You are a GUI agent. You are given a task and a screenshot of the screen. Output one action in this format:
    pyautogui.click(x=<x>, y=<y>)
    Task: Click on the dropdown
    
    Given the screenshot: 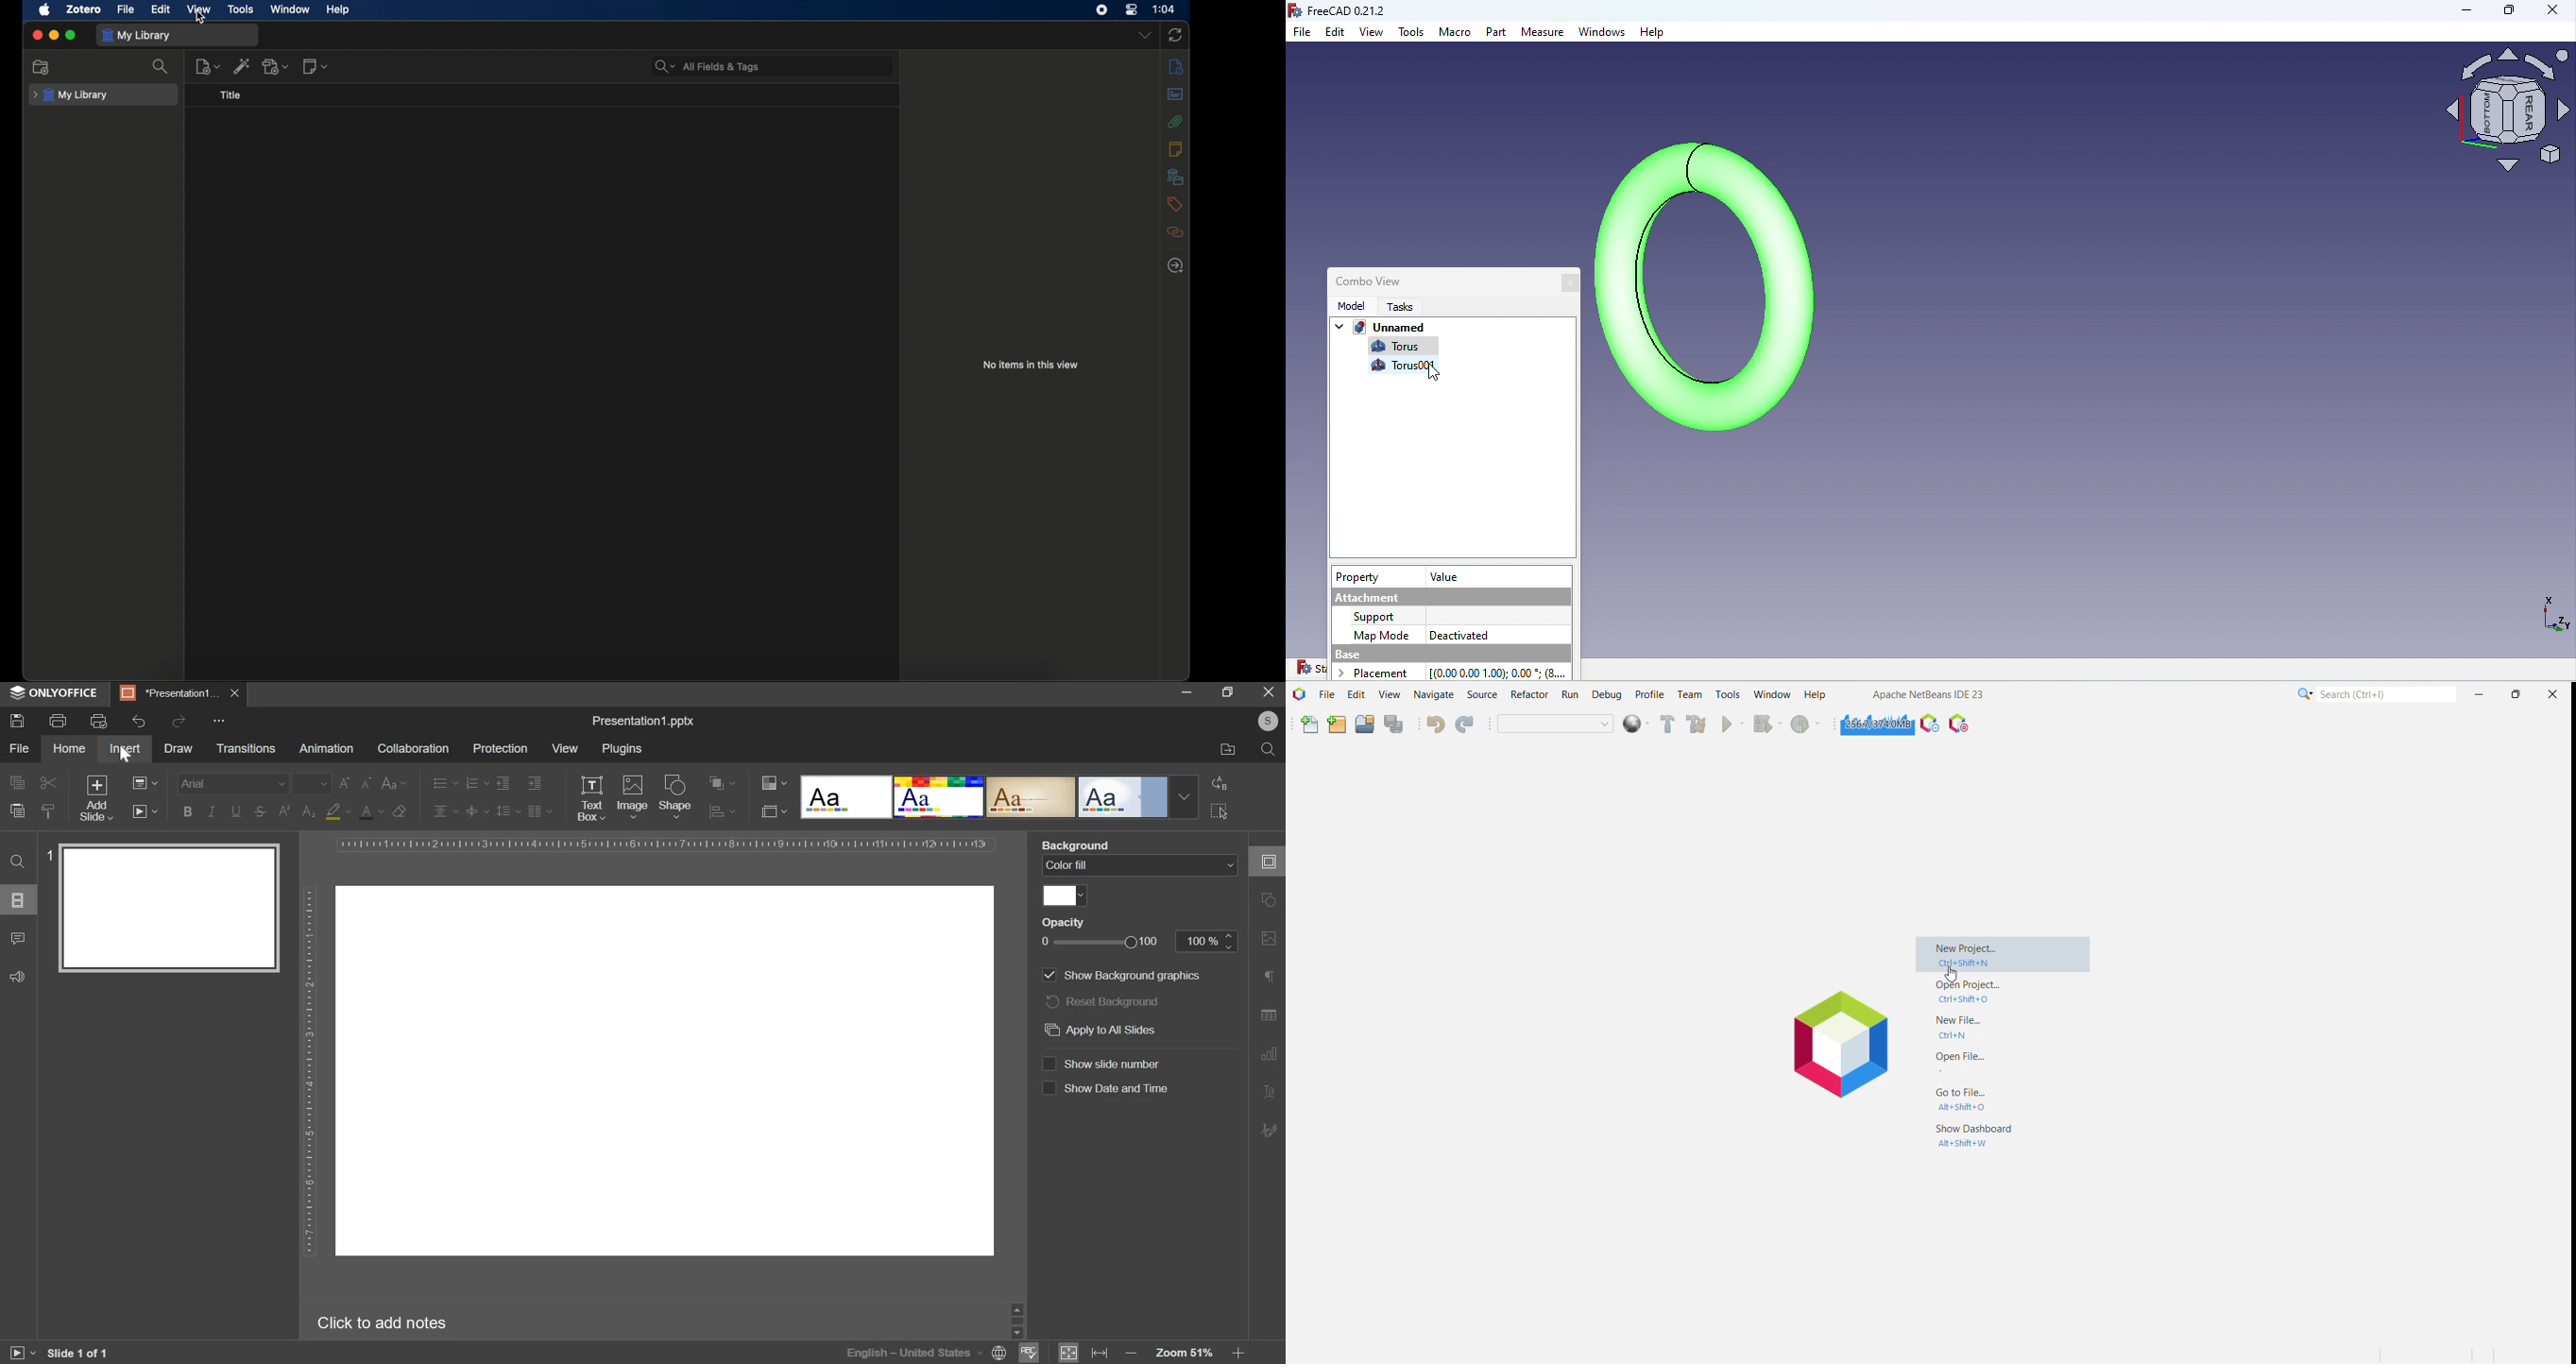 What is the action you would take?
    pyautogui.click(x=1145, y=35)
    